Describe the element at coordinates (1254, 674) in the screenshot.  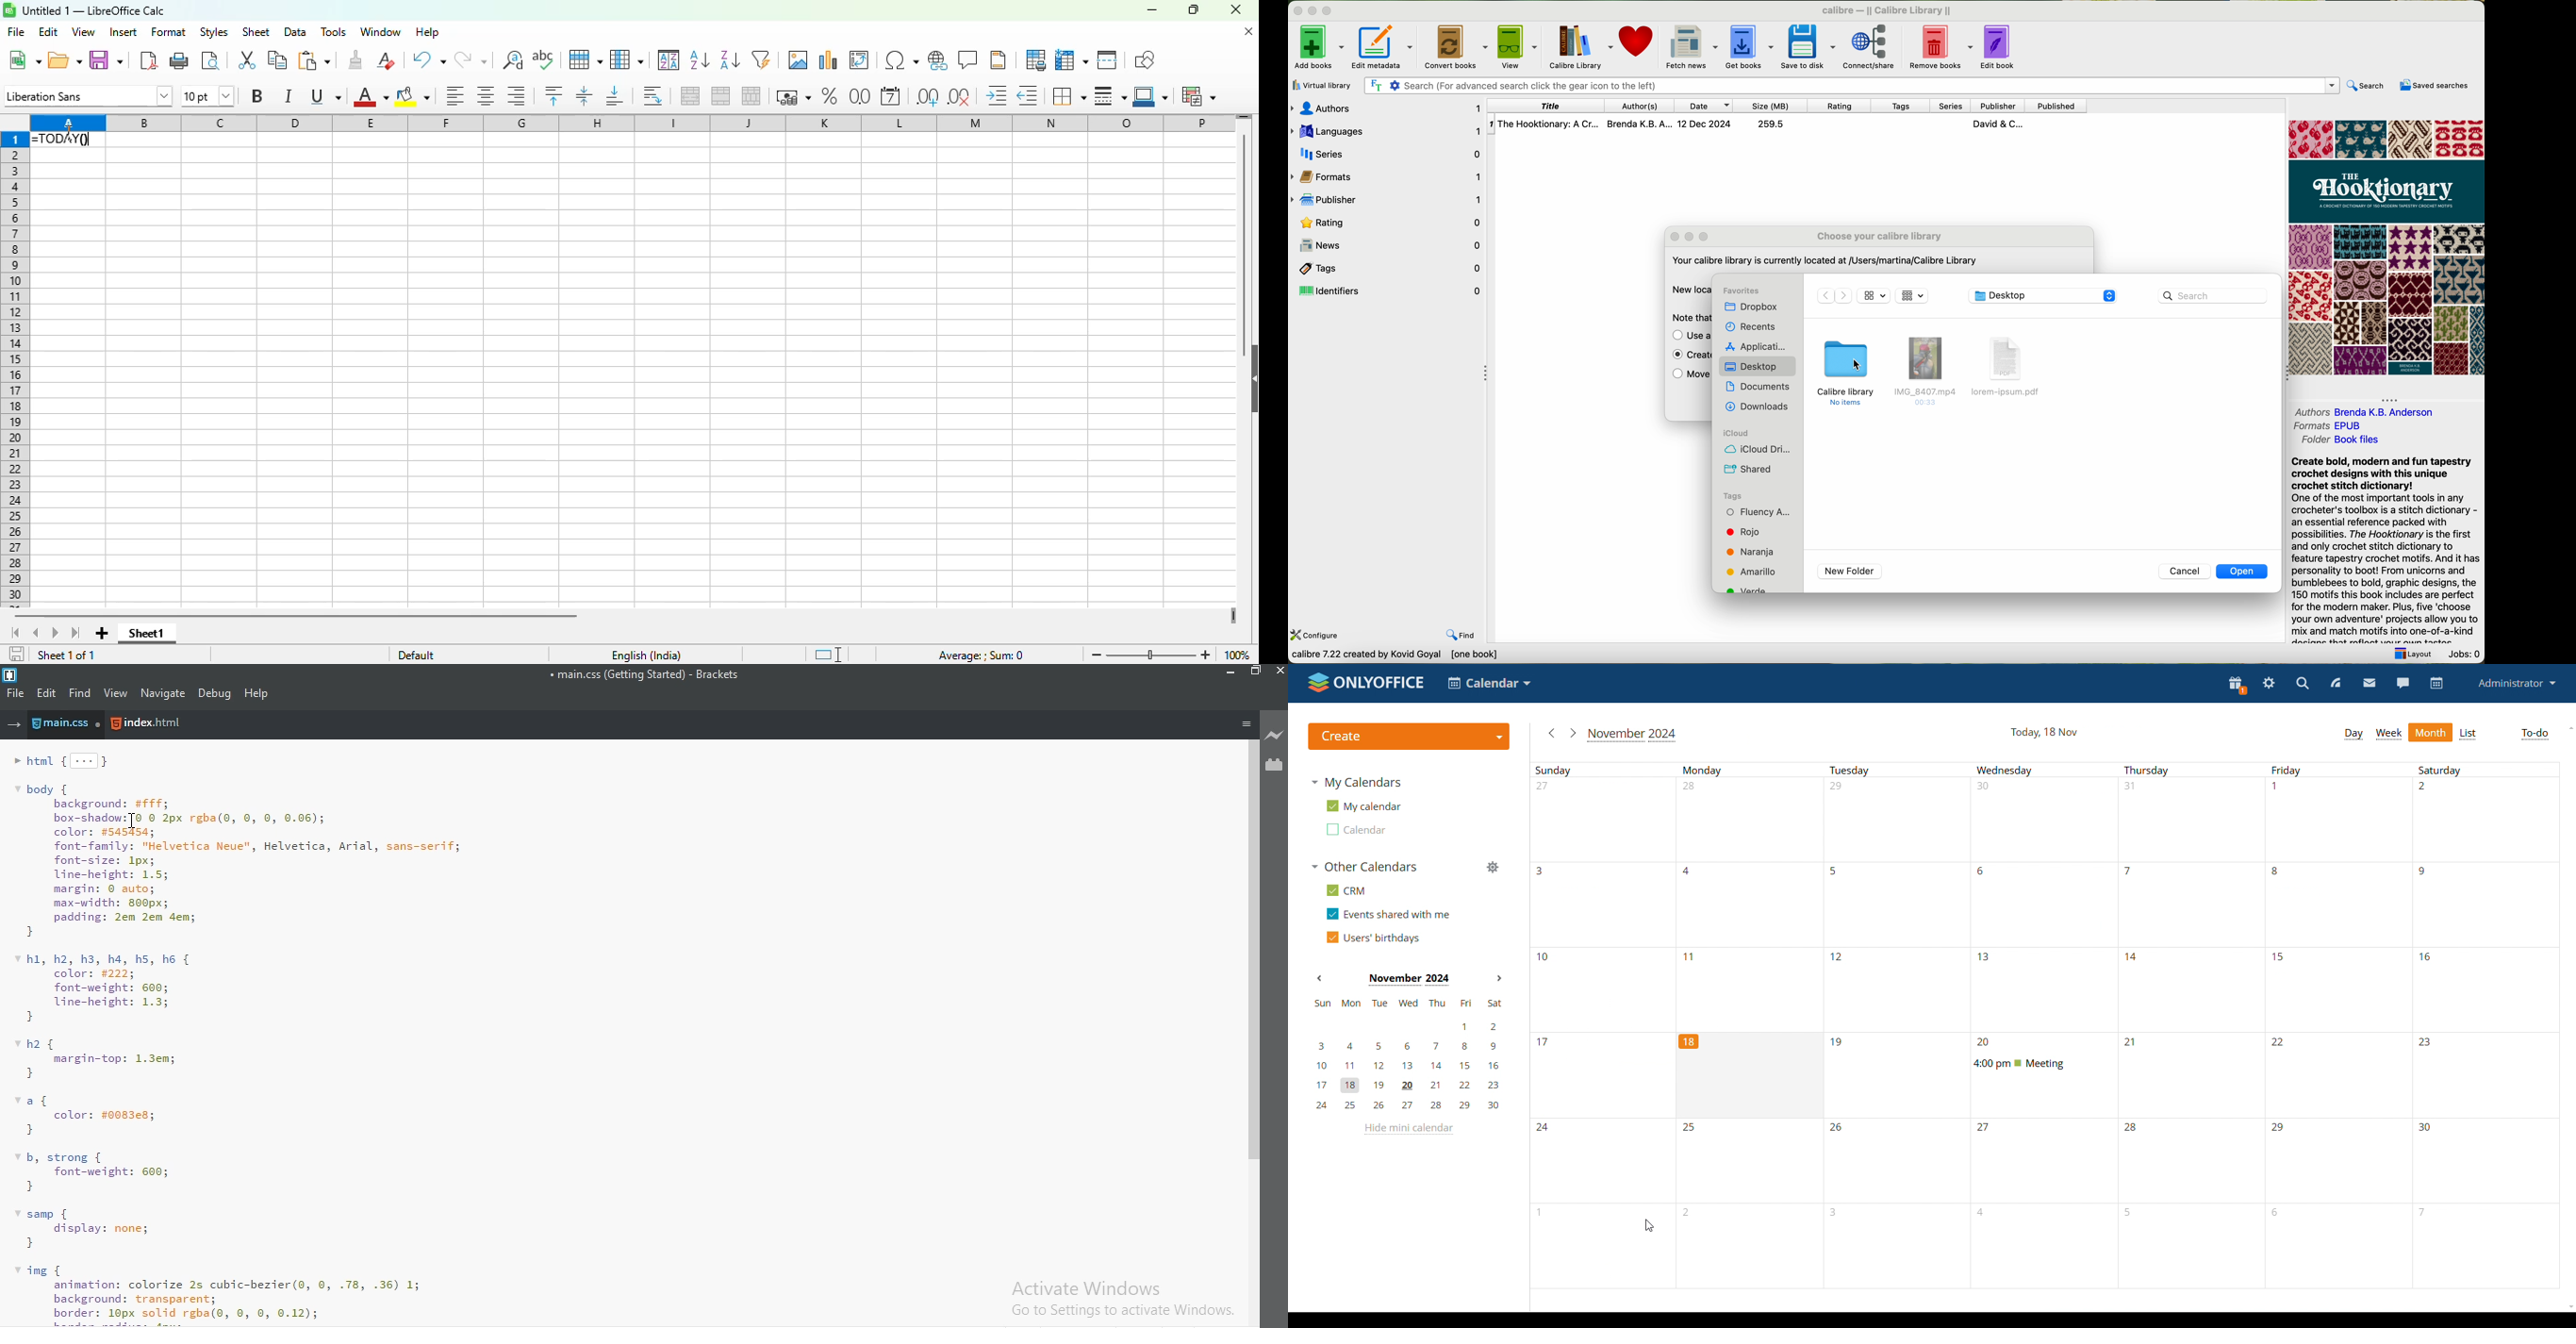
I see `restore` at that location.